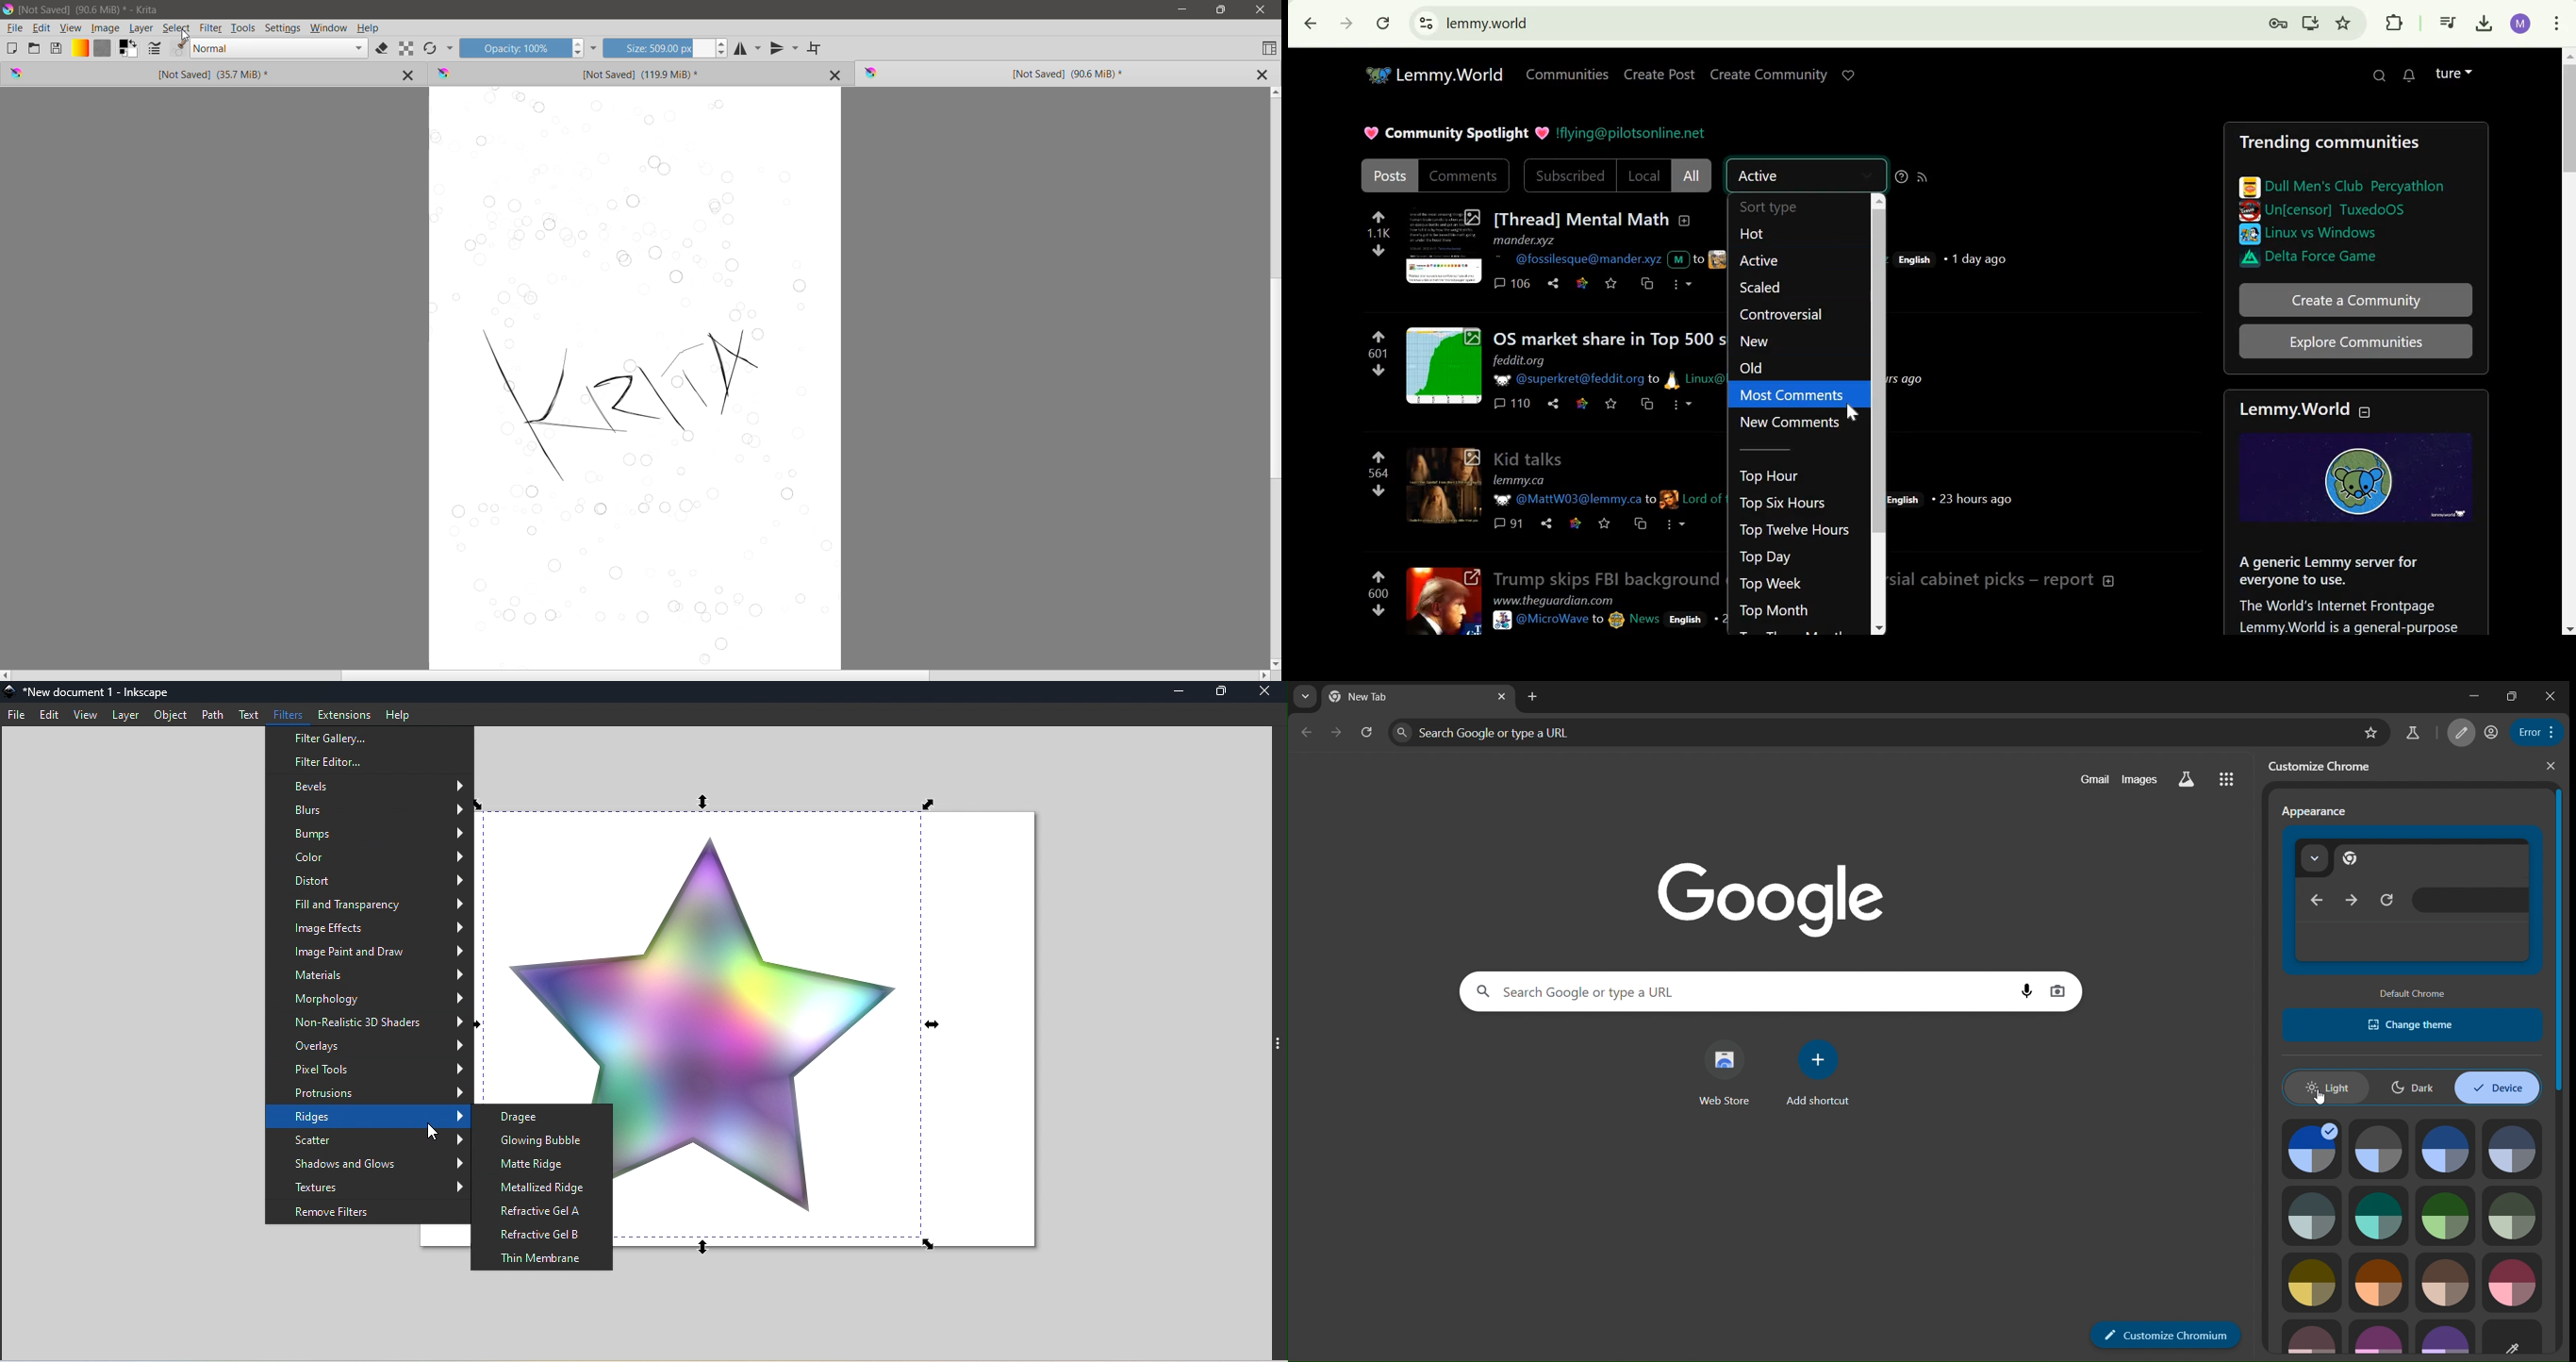 The height and width of the screenshot is (1372, 2576). What do you see at coordinates (1529, 457) in the screenshot?
I see `Kid talks` at bounding box center [1529, 457].